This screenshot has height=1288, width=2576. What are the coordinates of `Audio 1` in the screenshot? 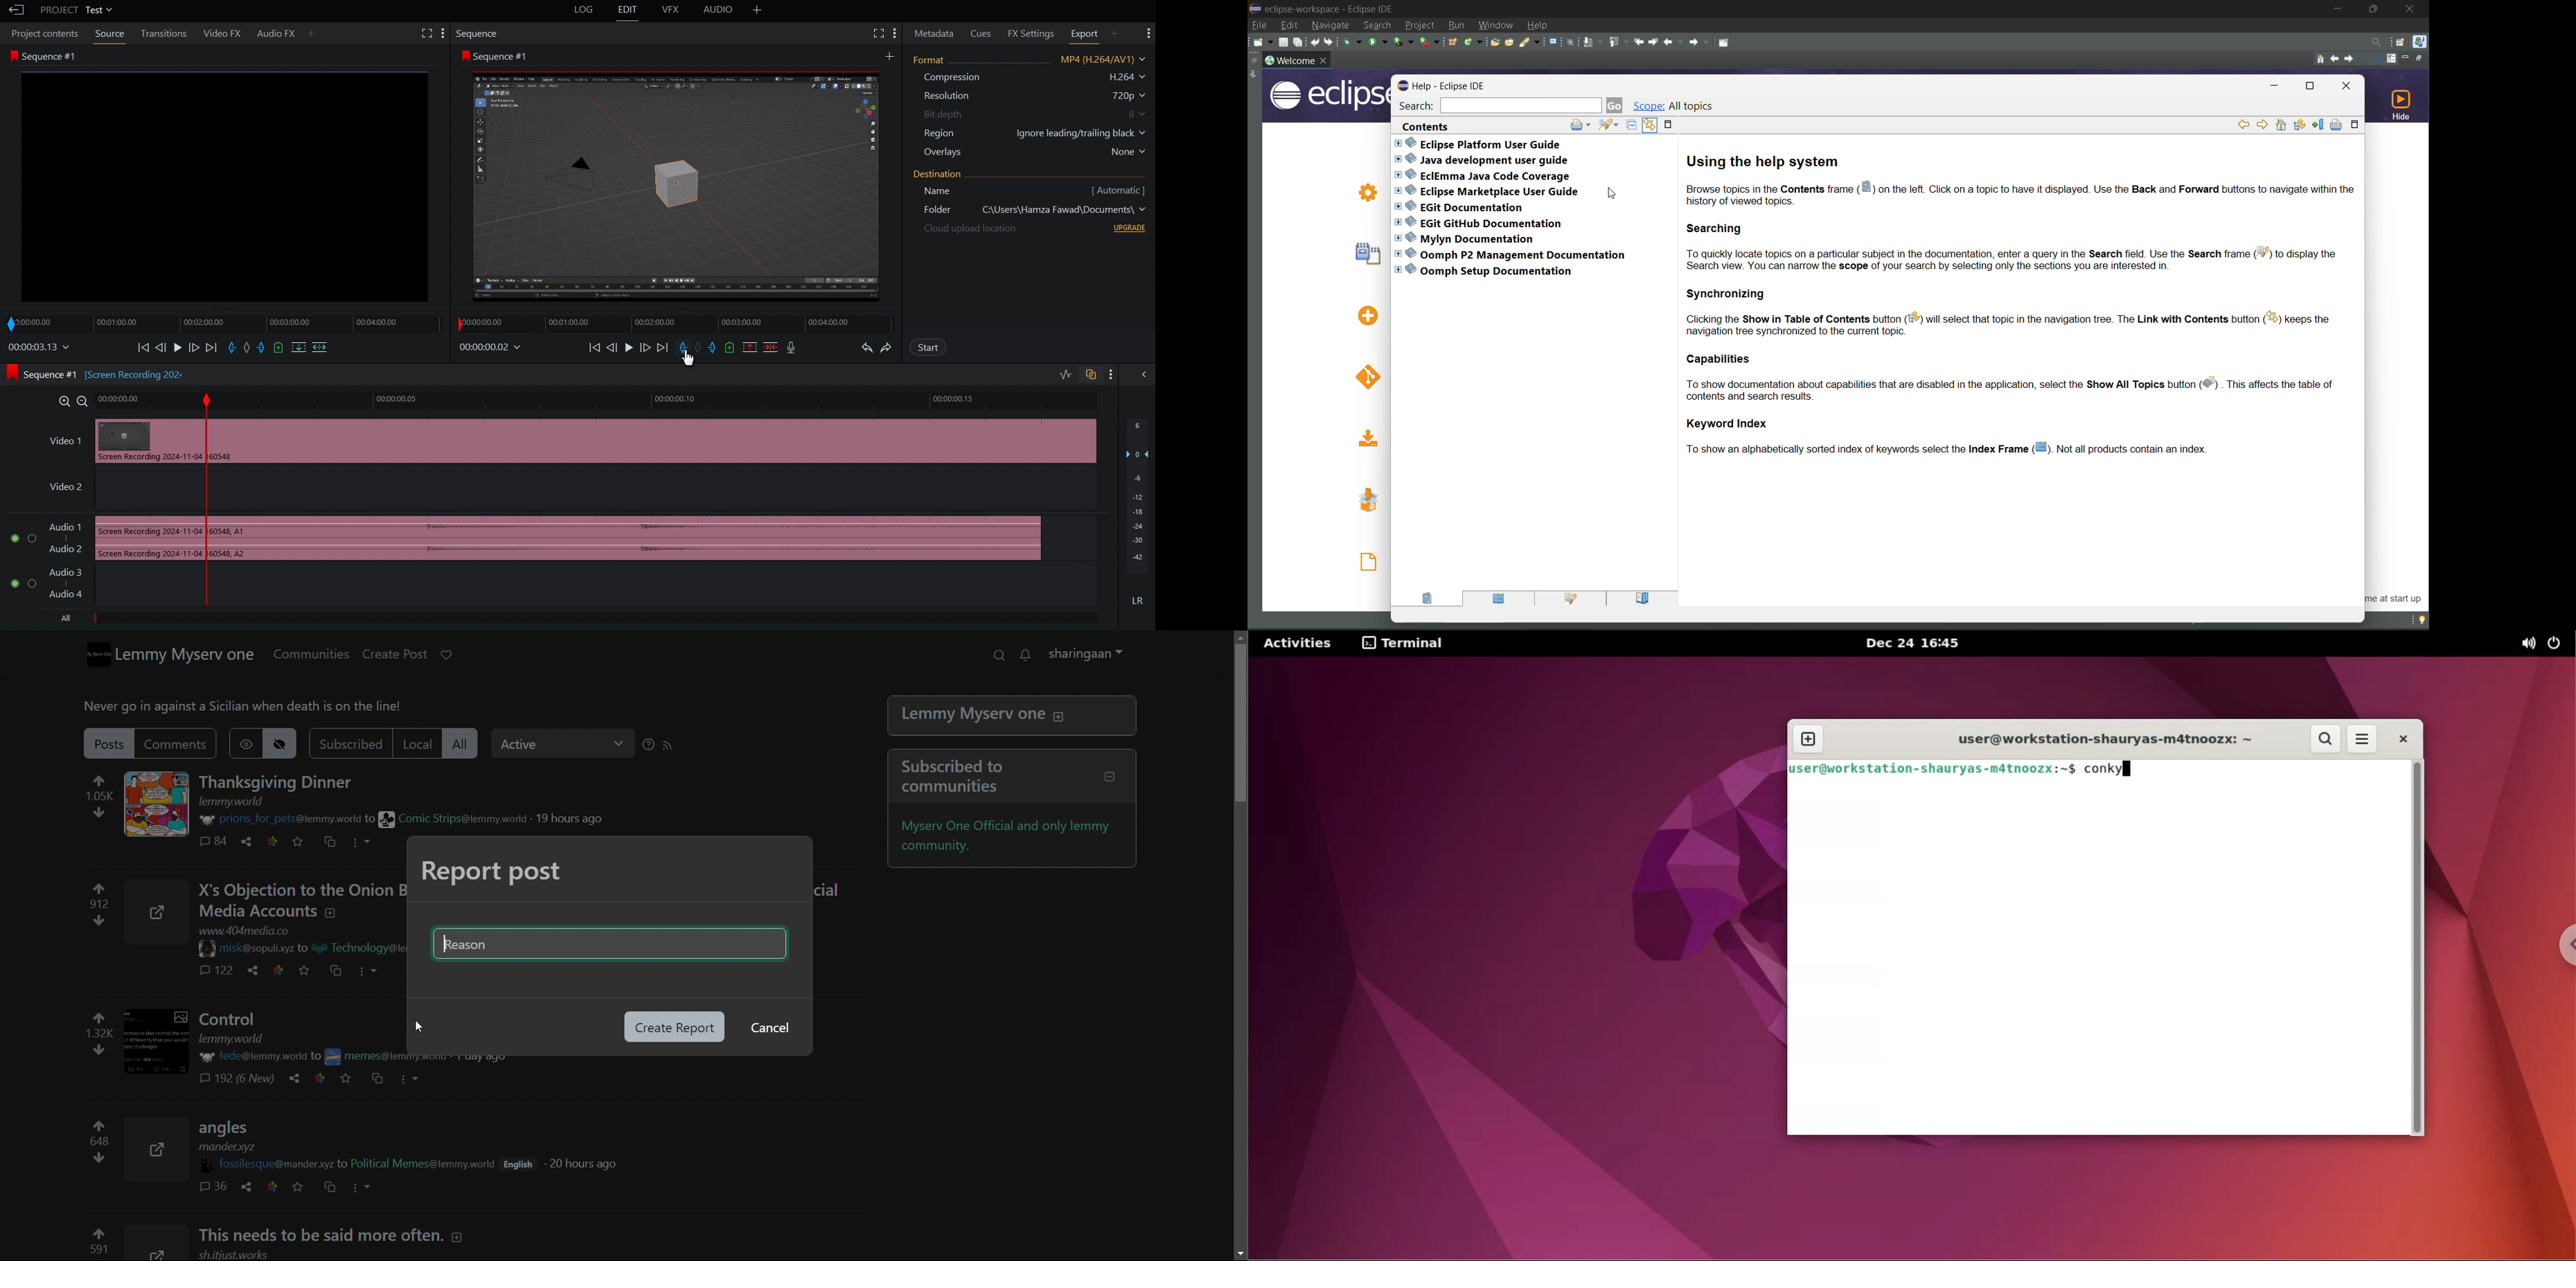 It's located at (43, 538).